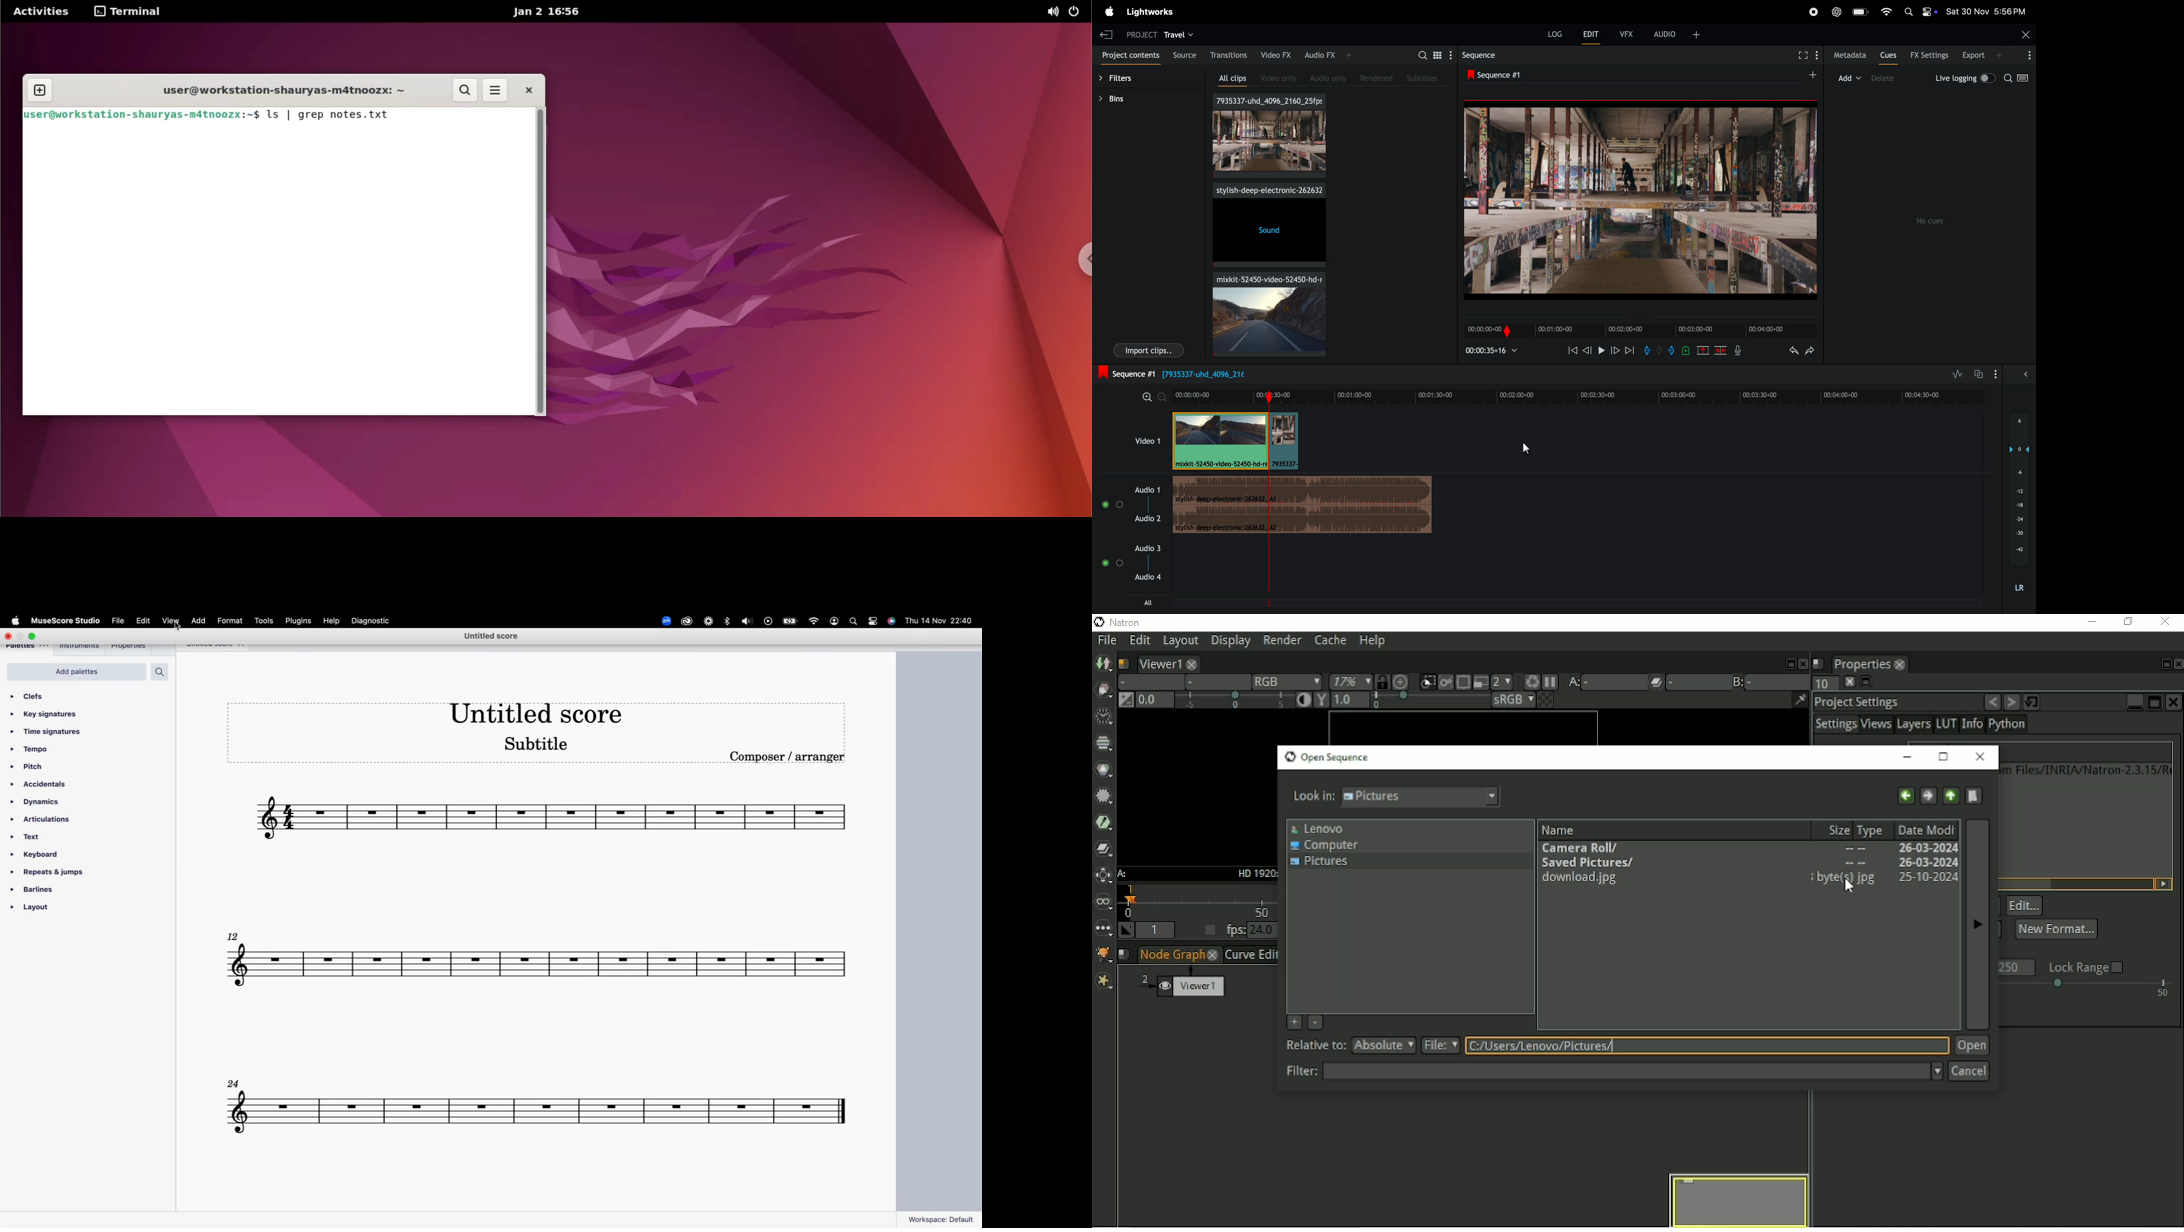 The width and height of the screenshot is (2184, 1232). I want to click on video clip, so click(1264, 313).